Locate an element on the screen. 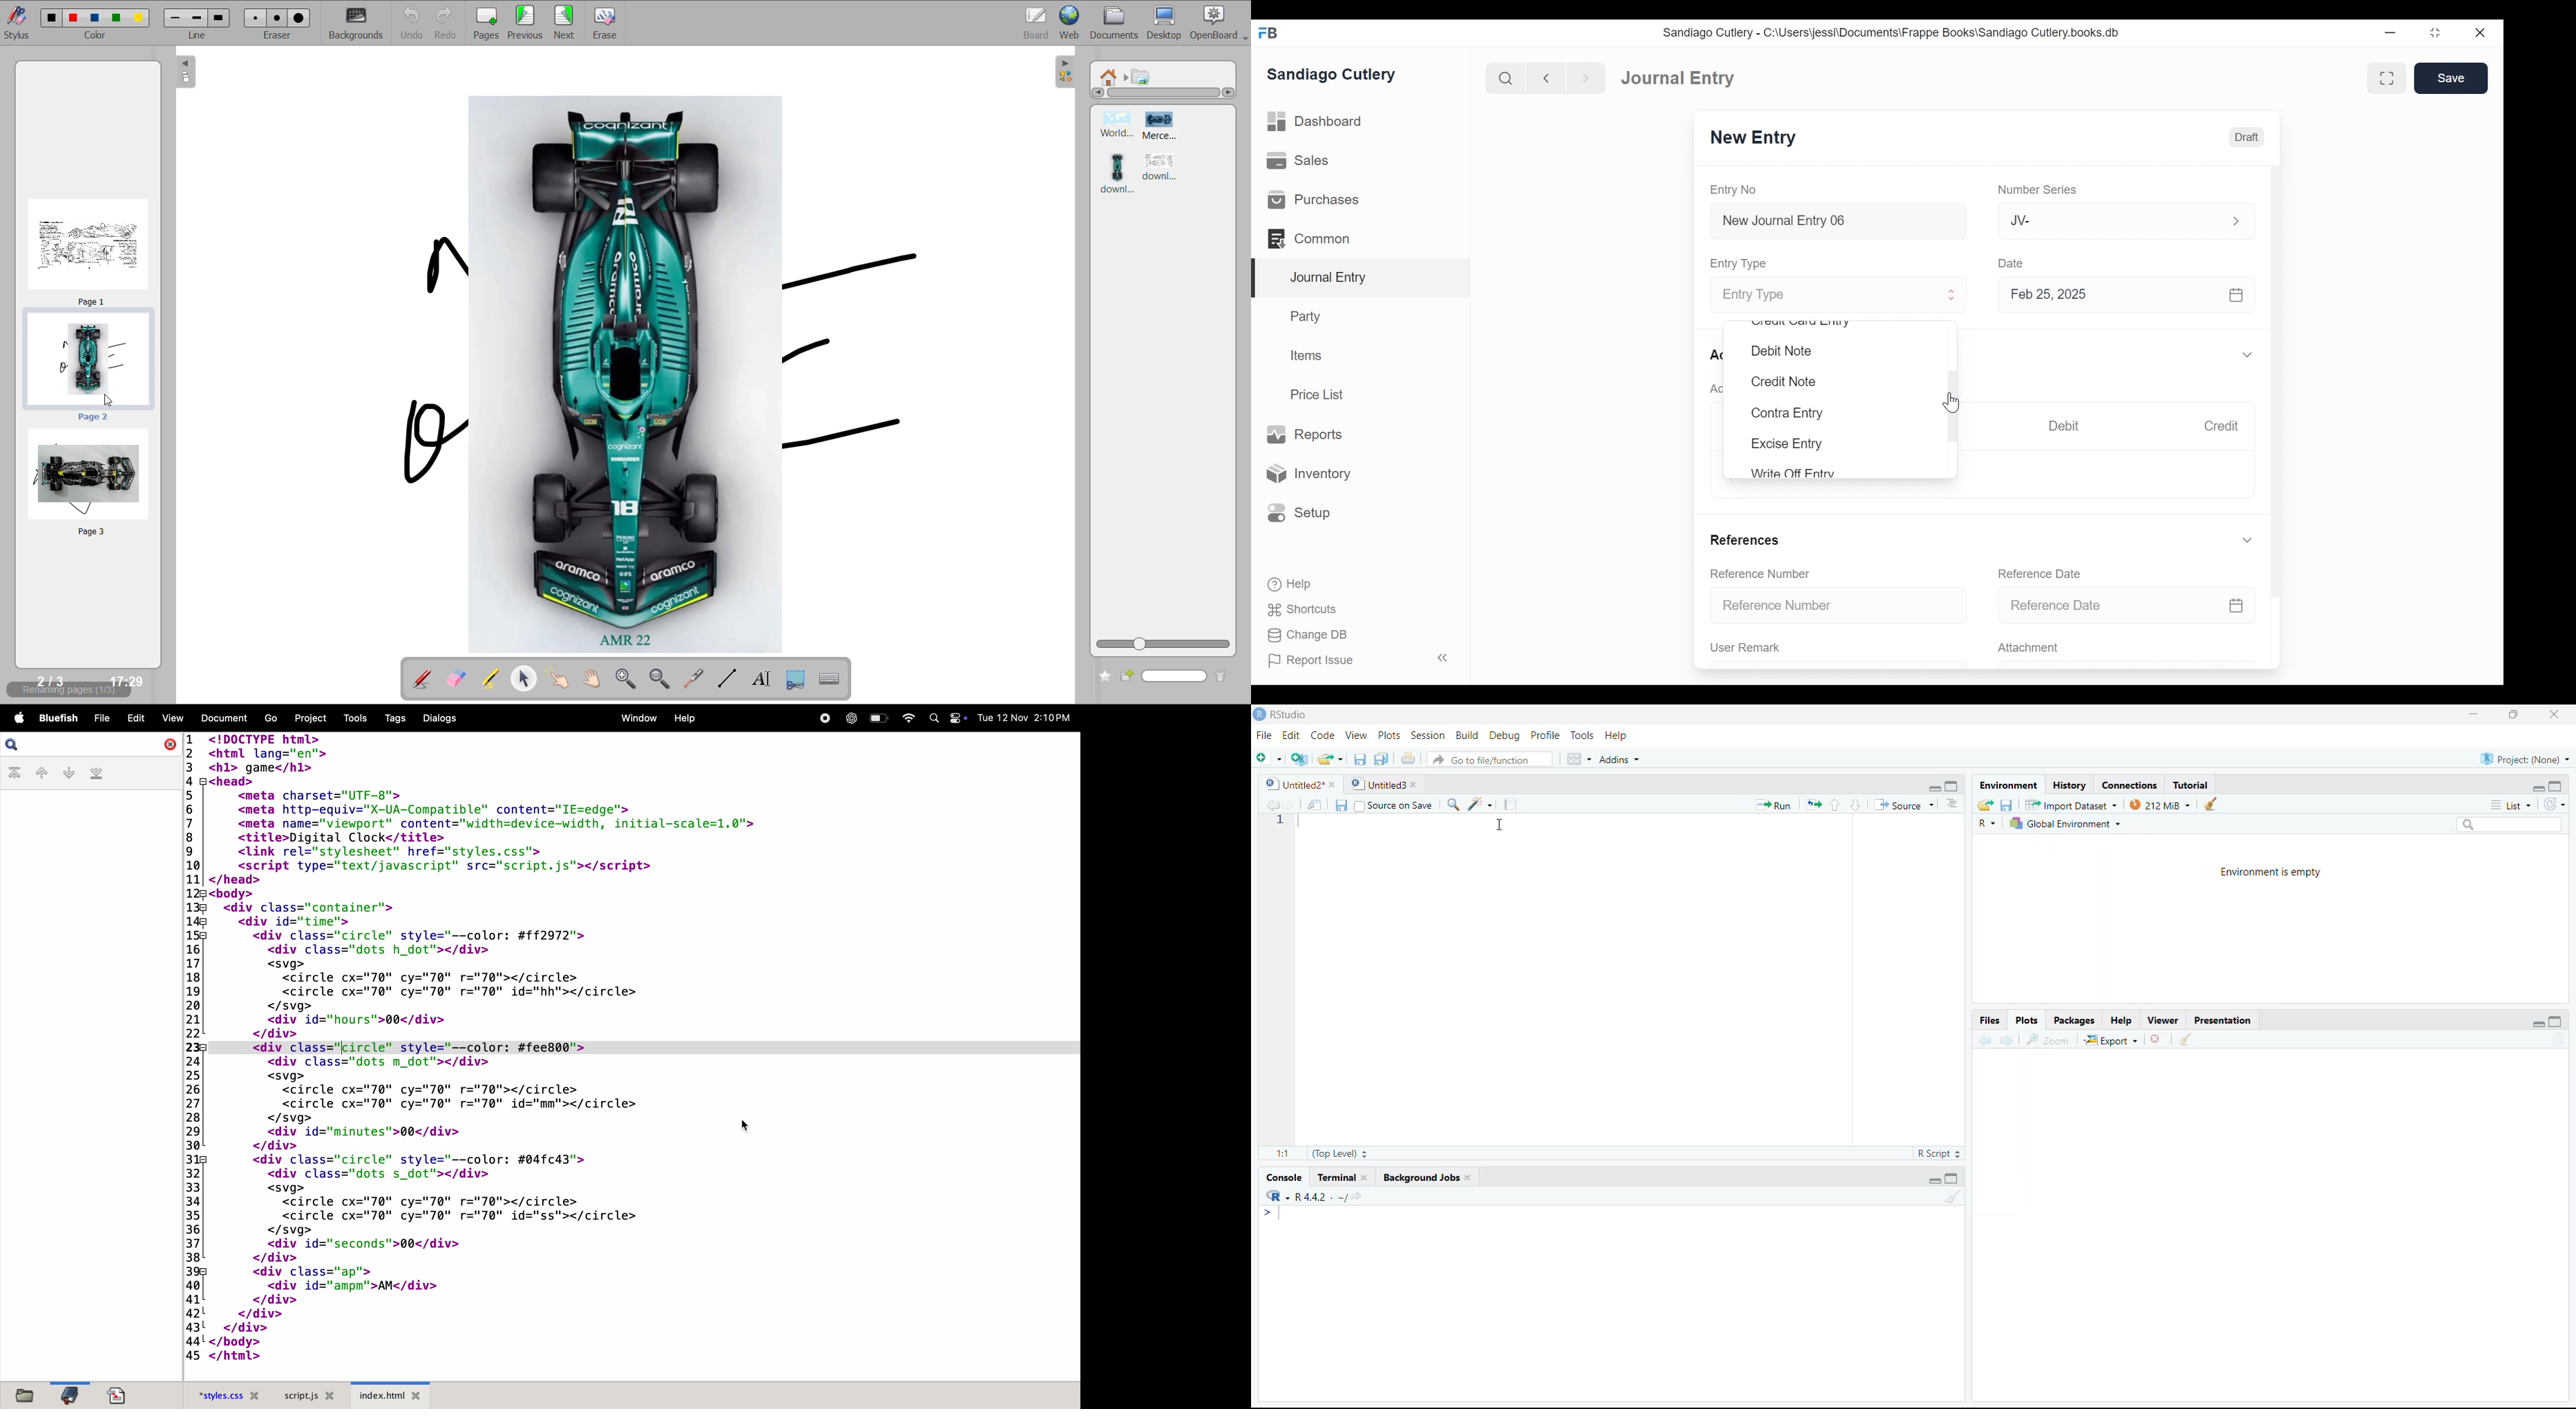  Expand is located at coordinates (2236, 221).